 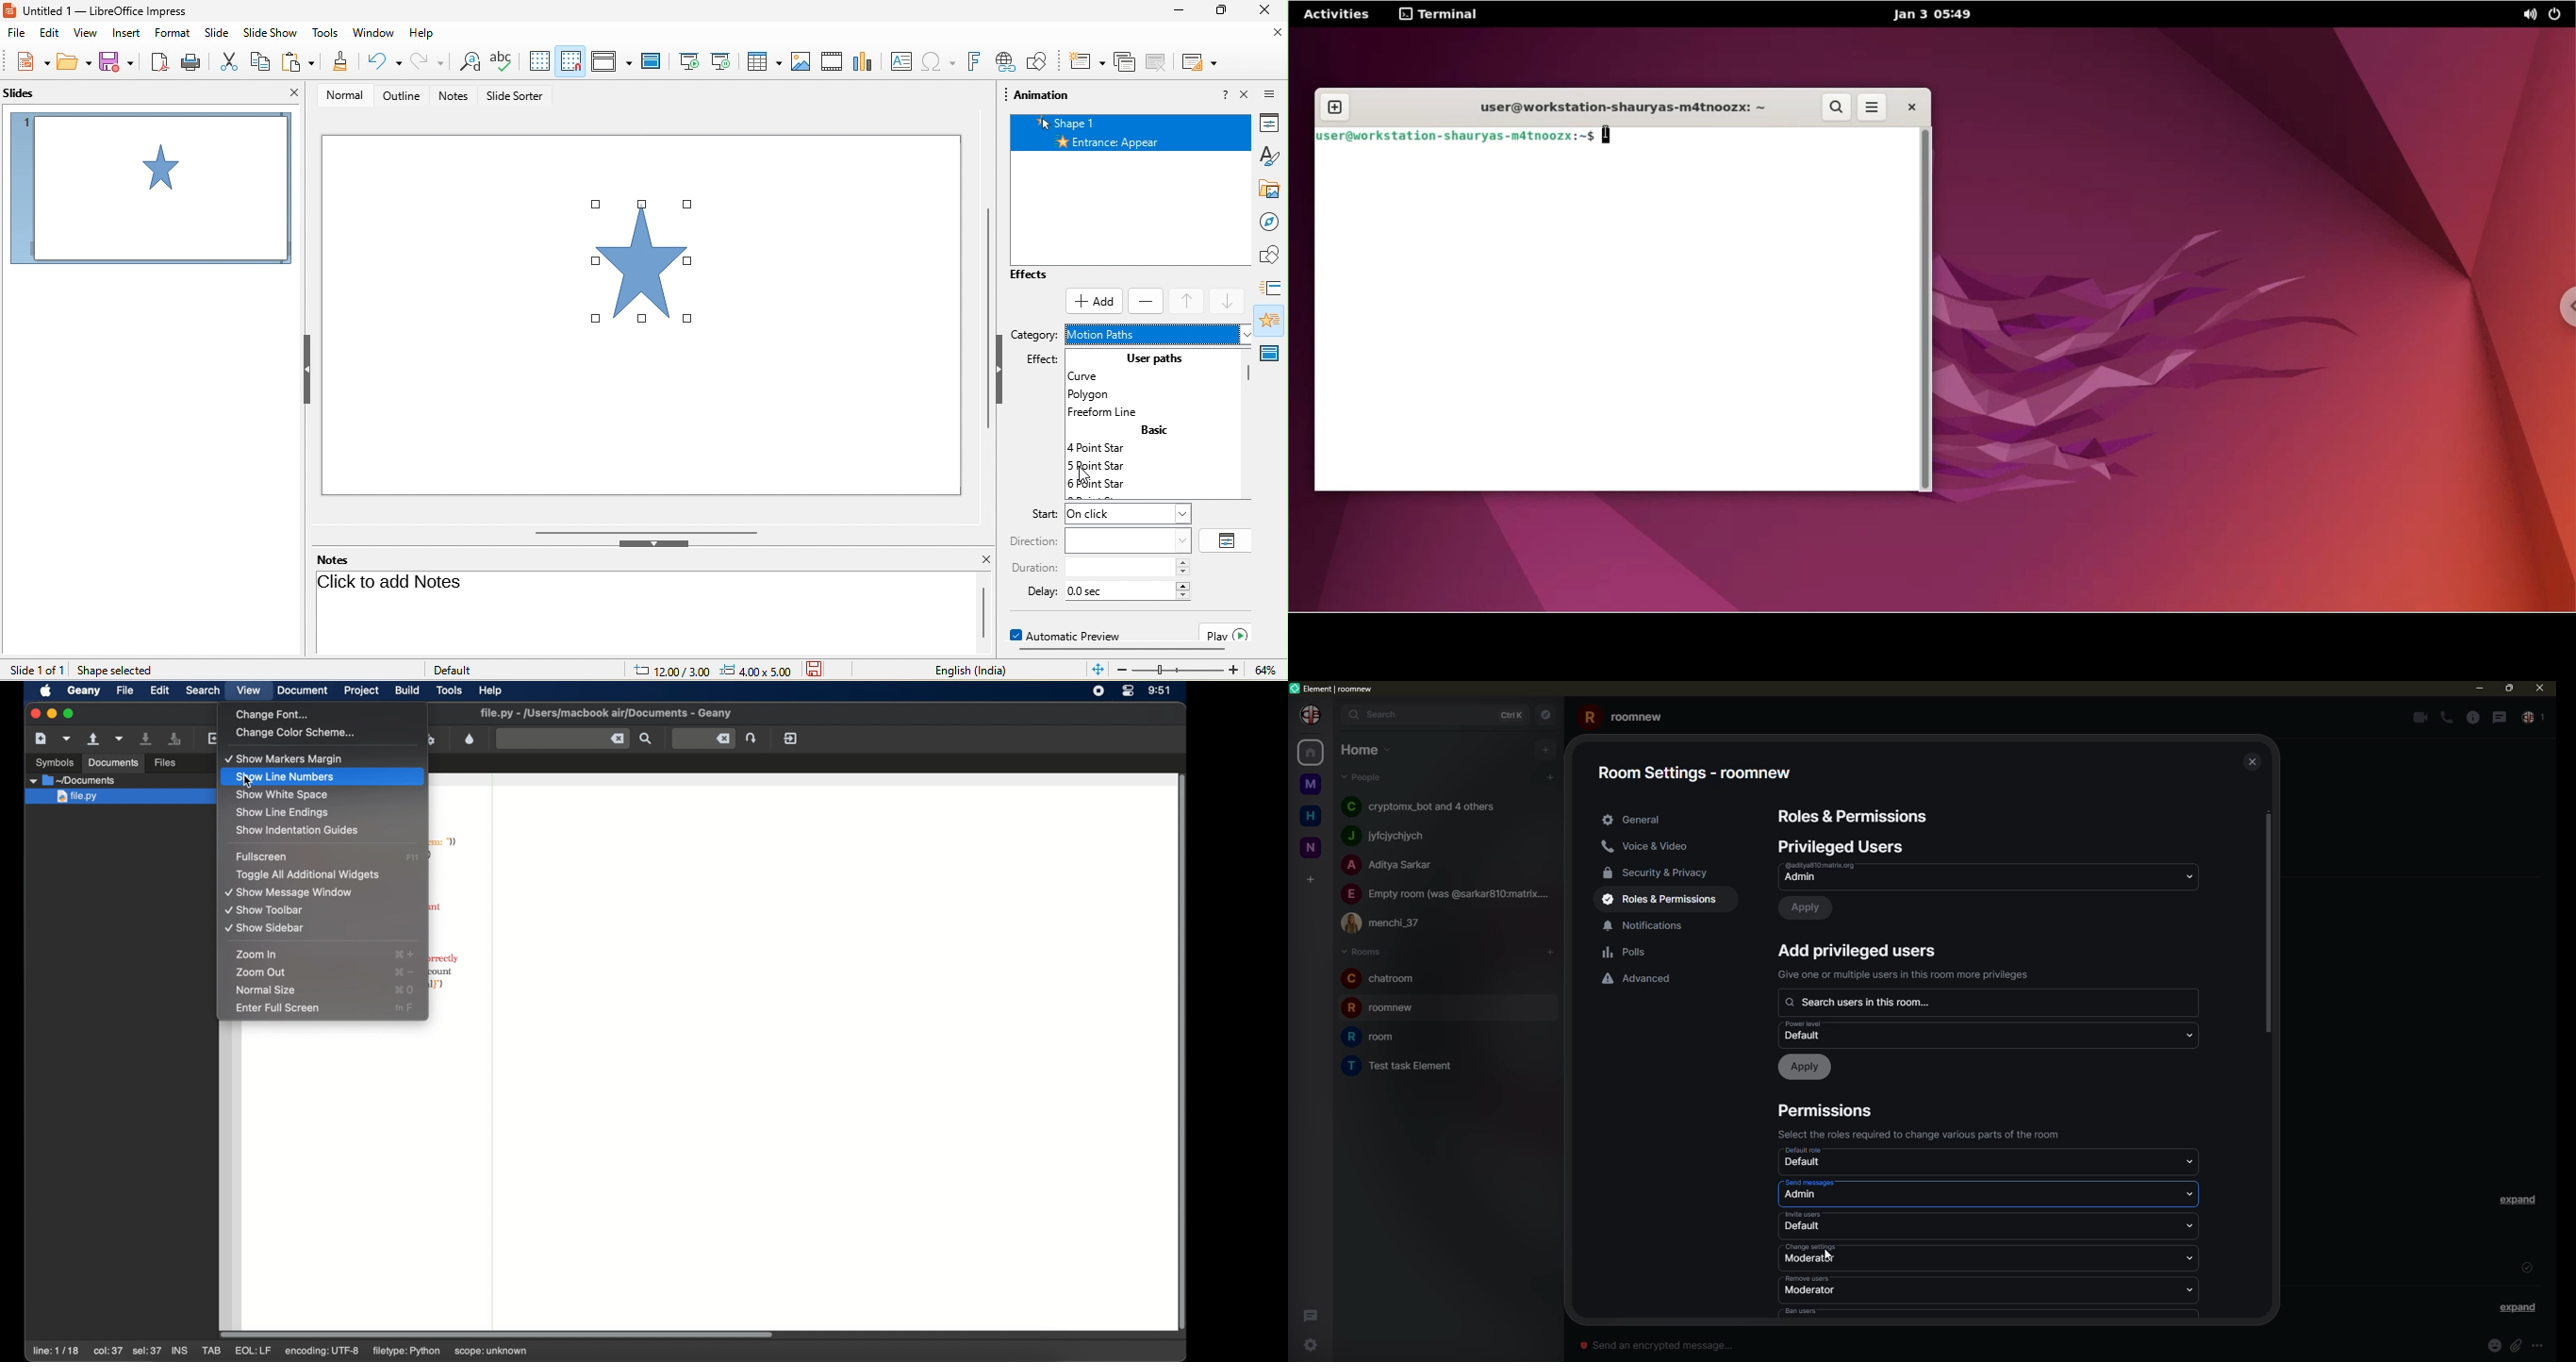 What do you see at coordinates (1246, 94) in the screenshot?
I see `close` at bounding box center [1246, 94].